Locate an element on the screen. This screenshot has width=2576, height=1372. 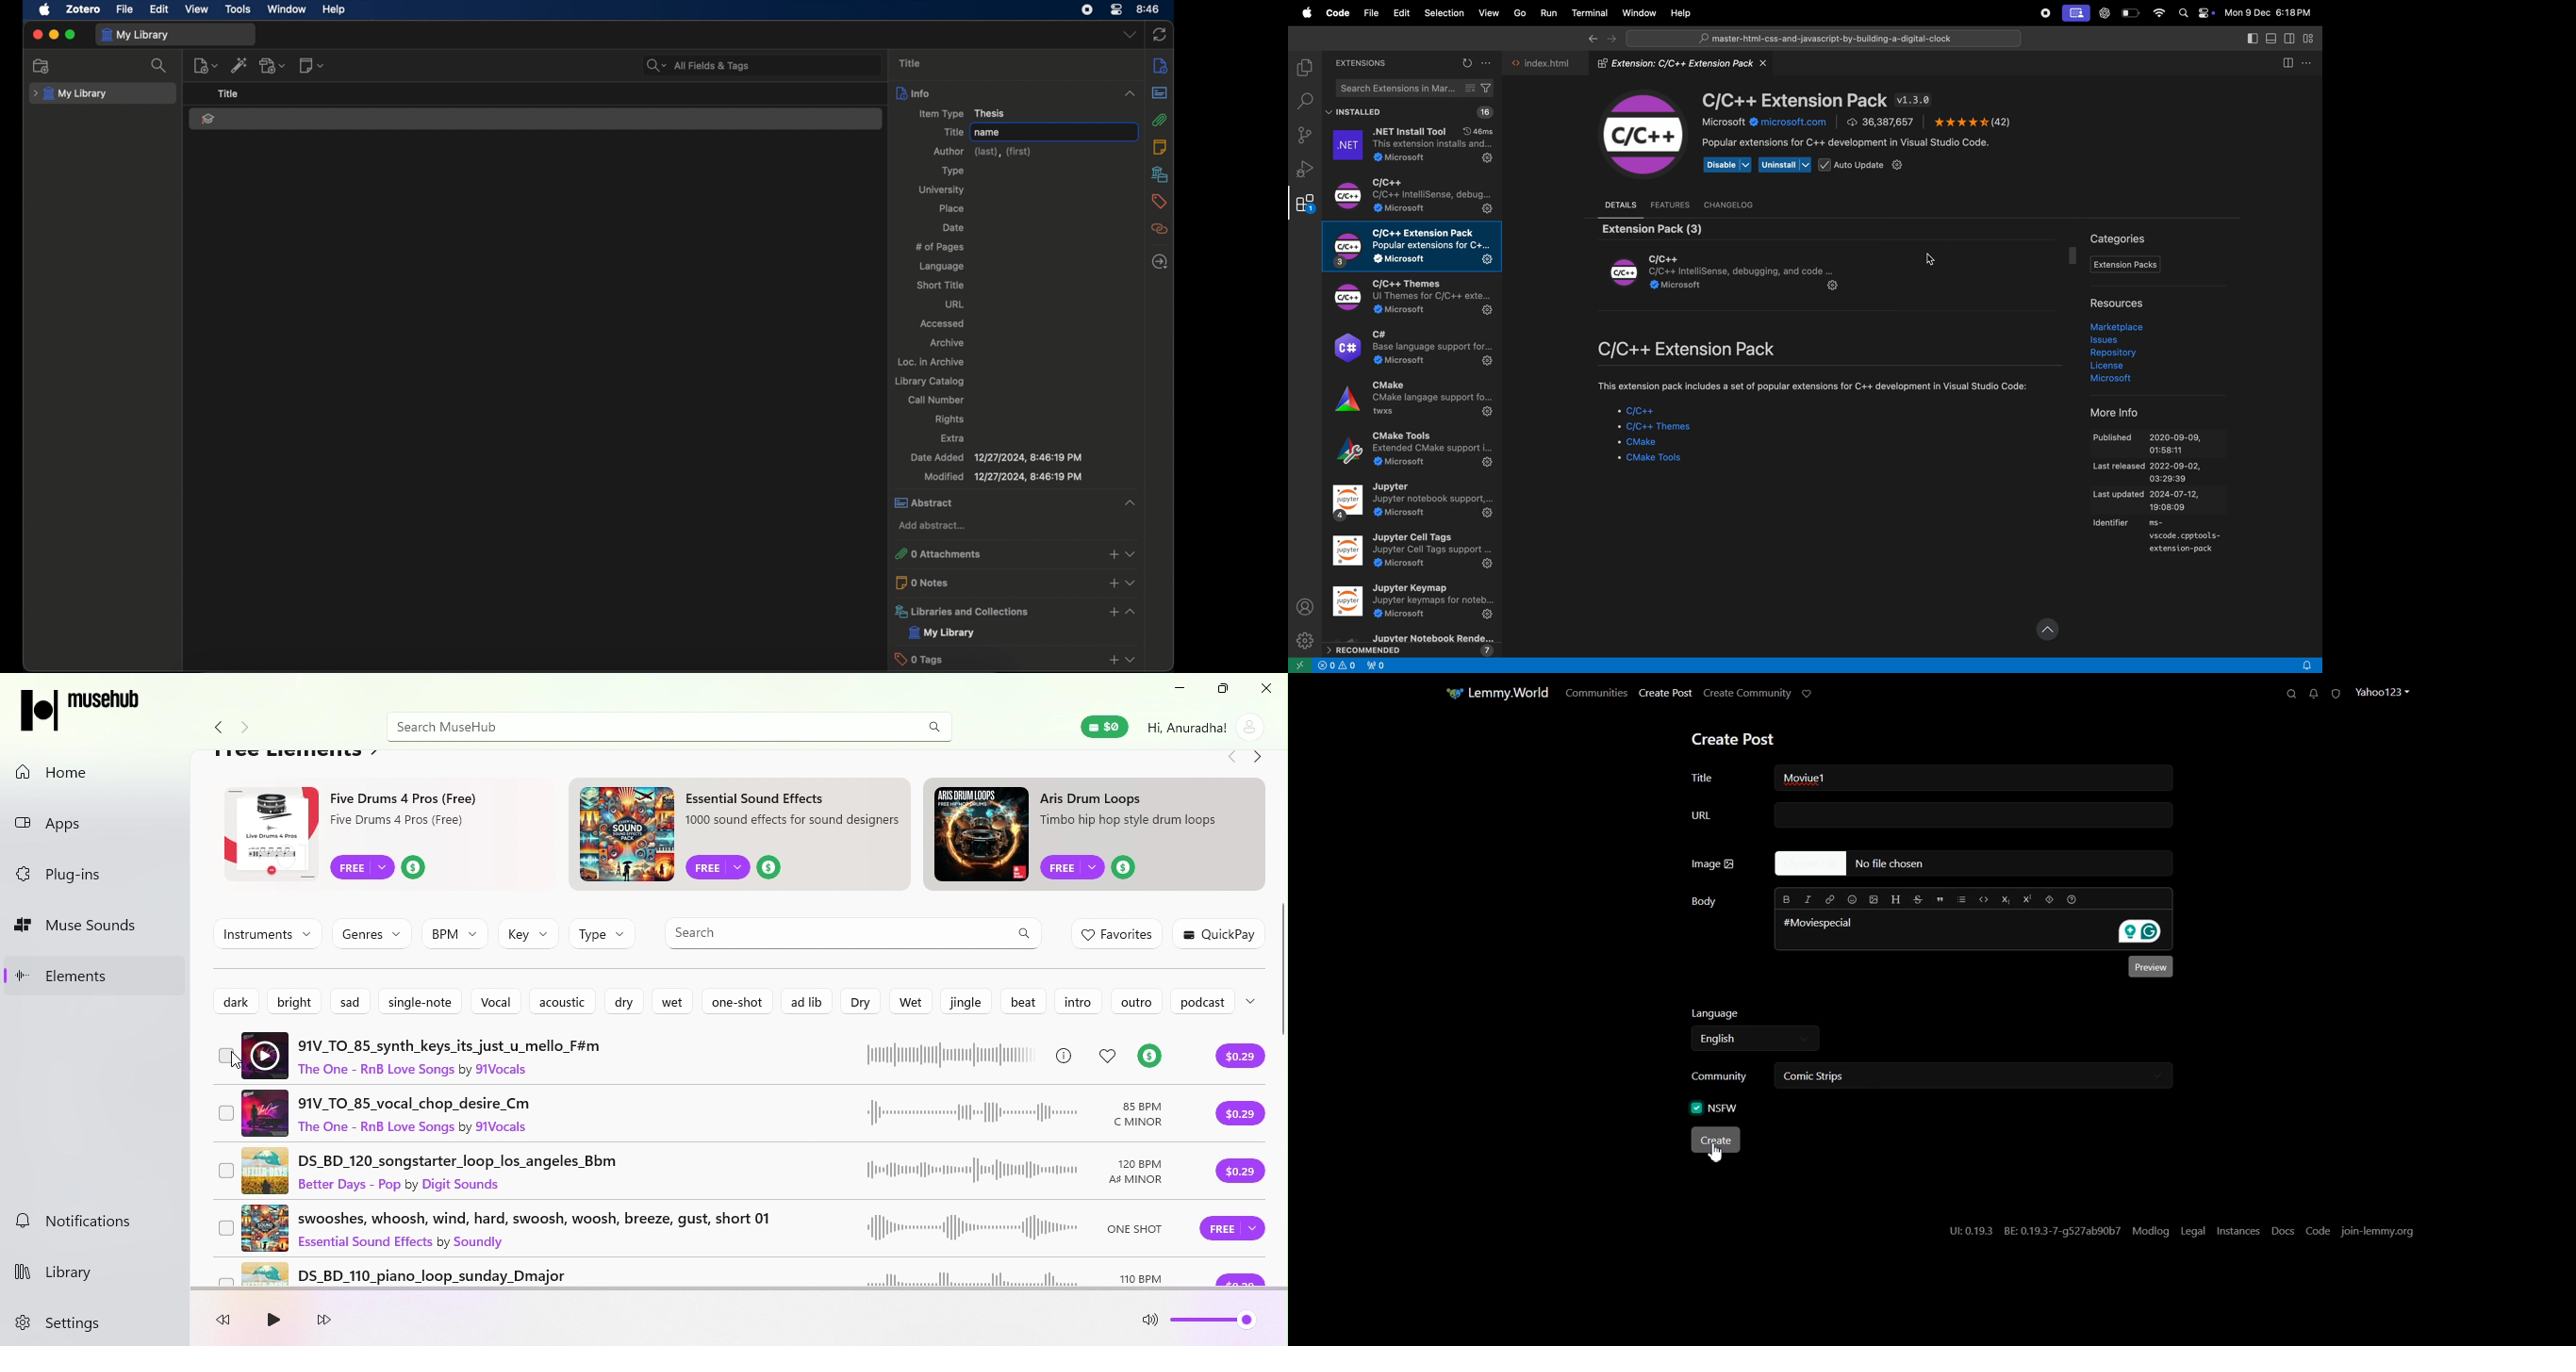
Edit is located at coordinates (1399, 13).